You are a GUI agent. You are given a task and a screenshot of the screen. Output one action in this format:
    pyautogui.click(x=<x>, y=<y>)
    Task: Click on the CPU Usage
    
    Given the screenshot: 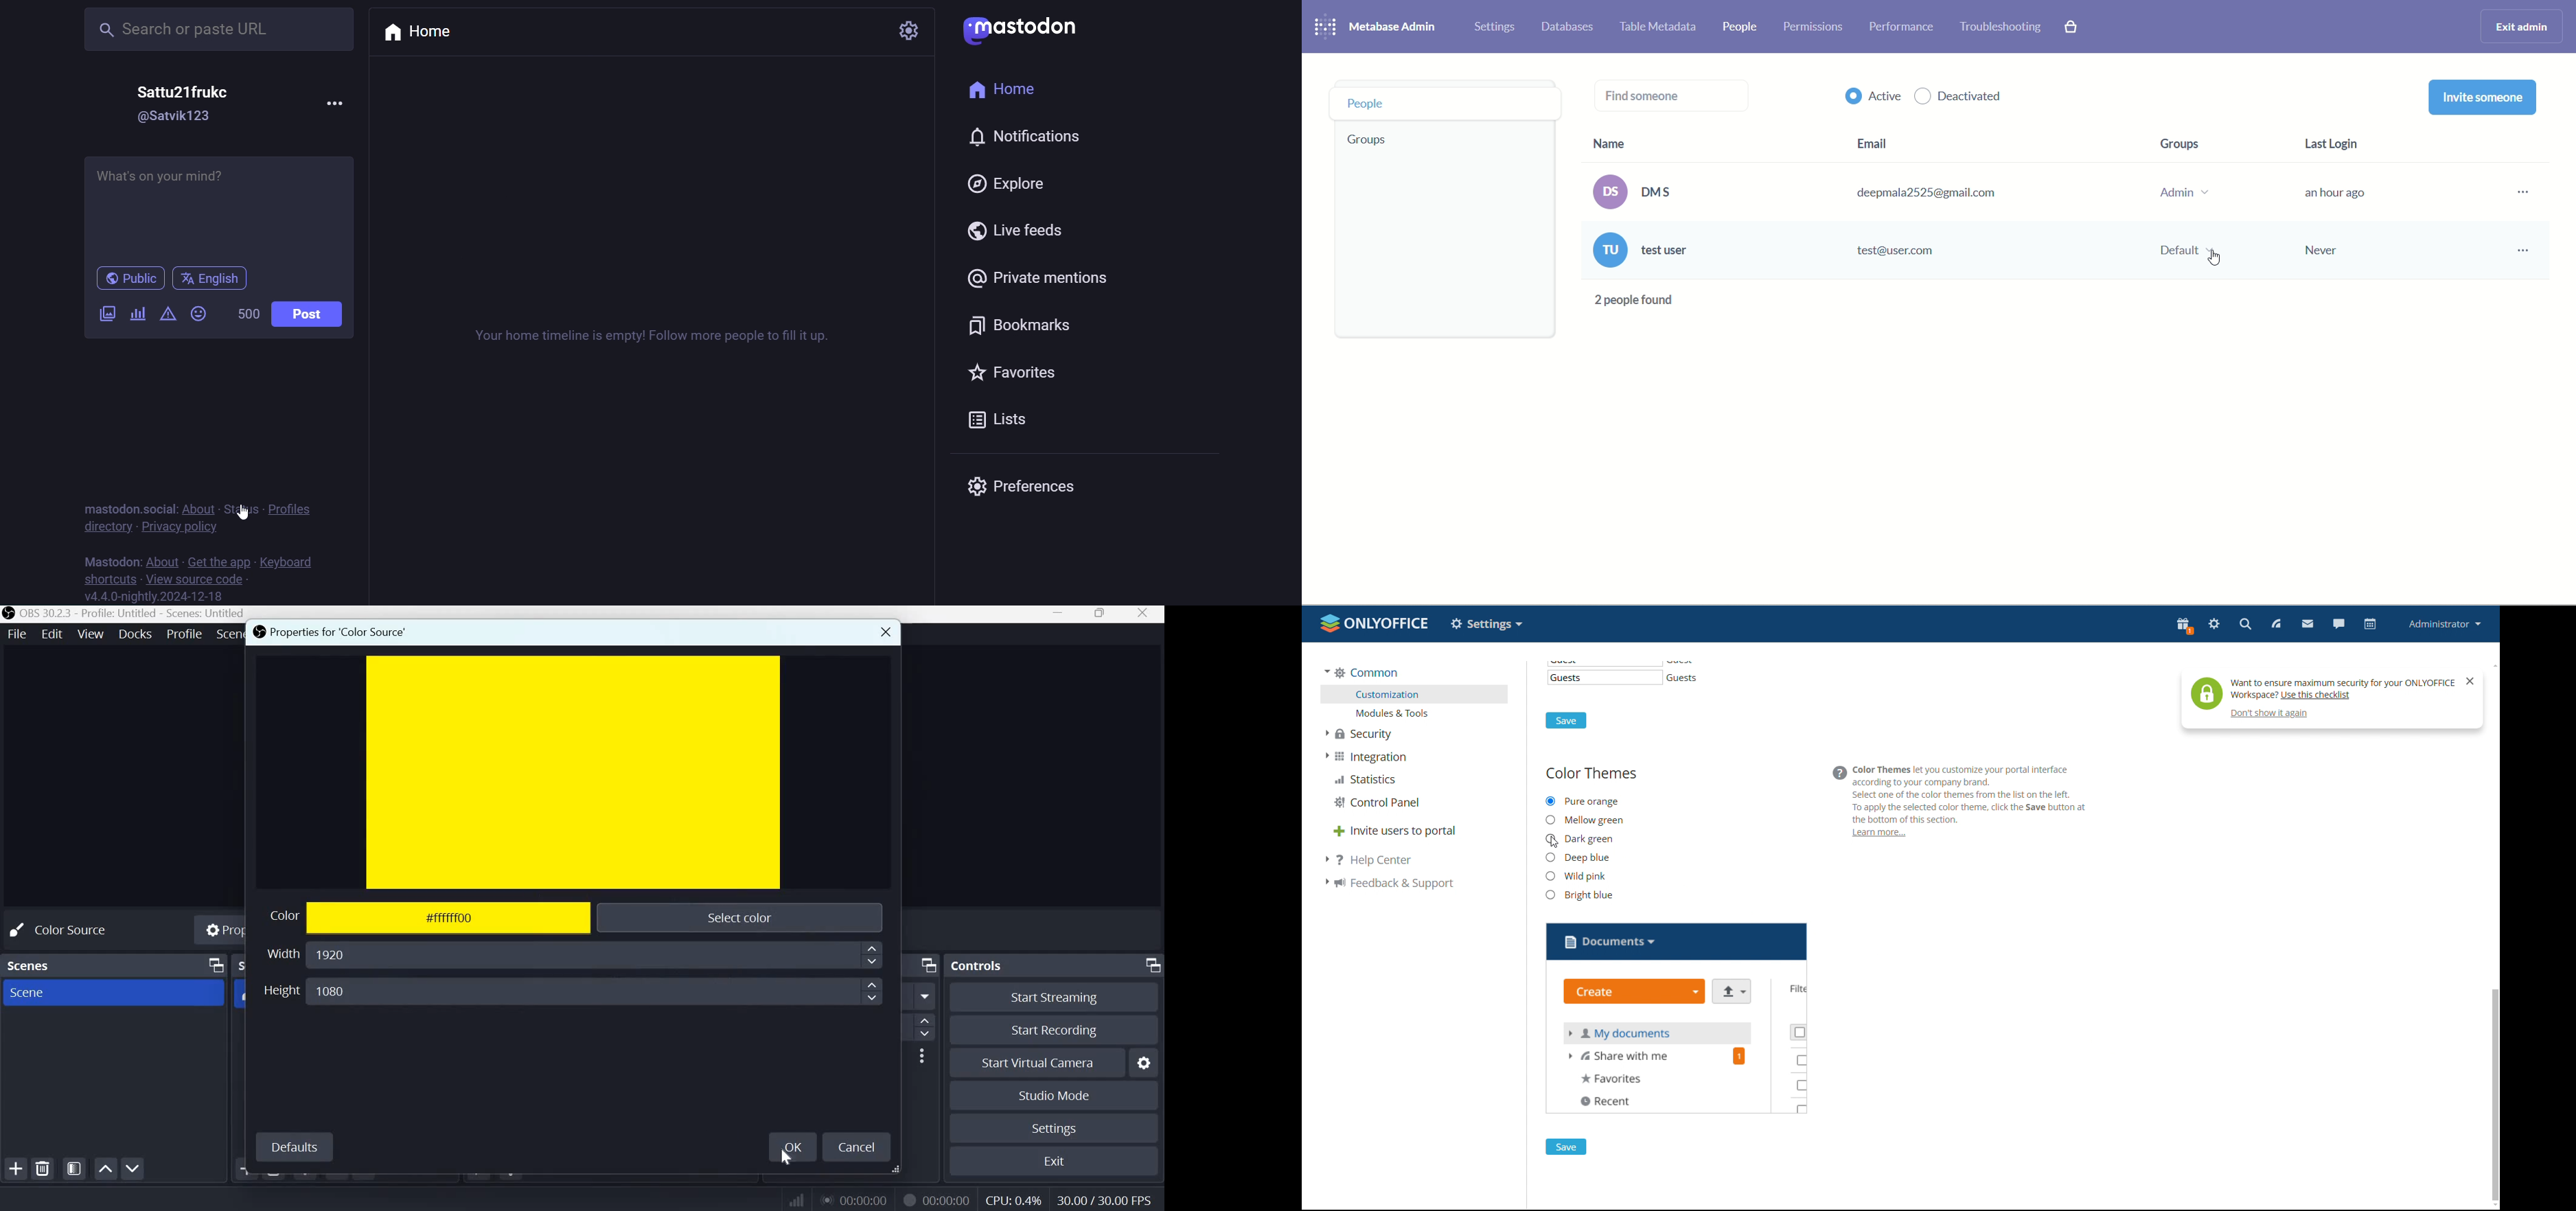 What is the action you would take?
    pyautogui.click(x=1013, y=1201)
    